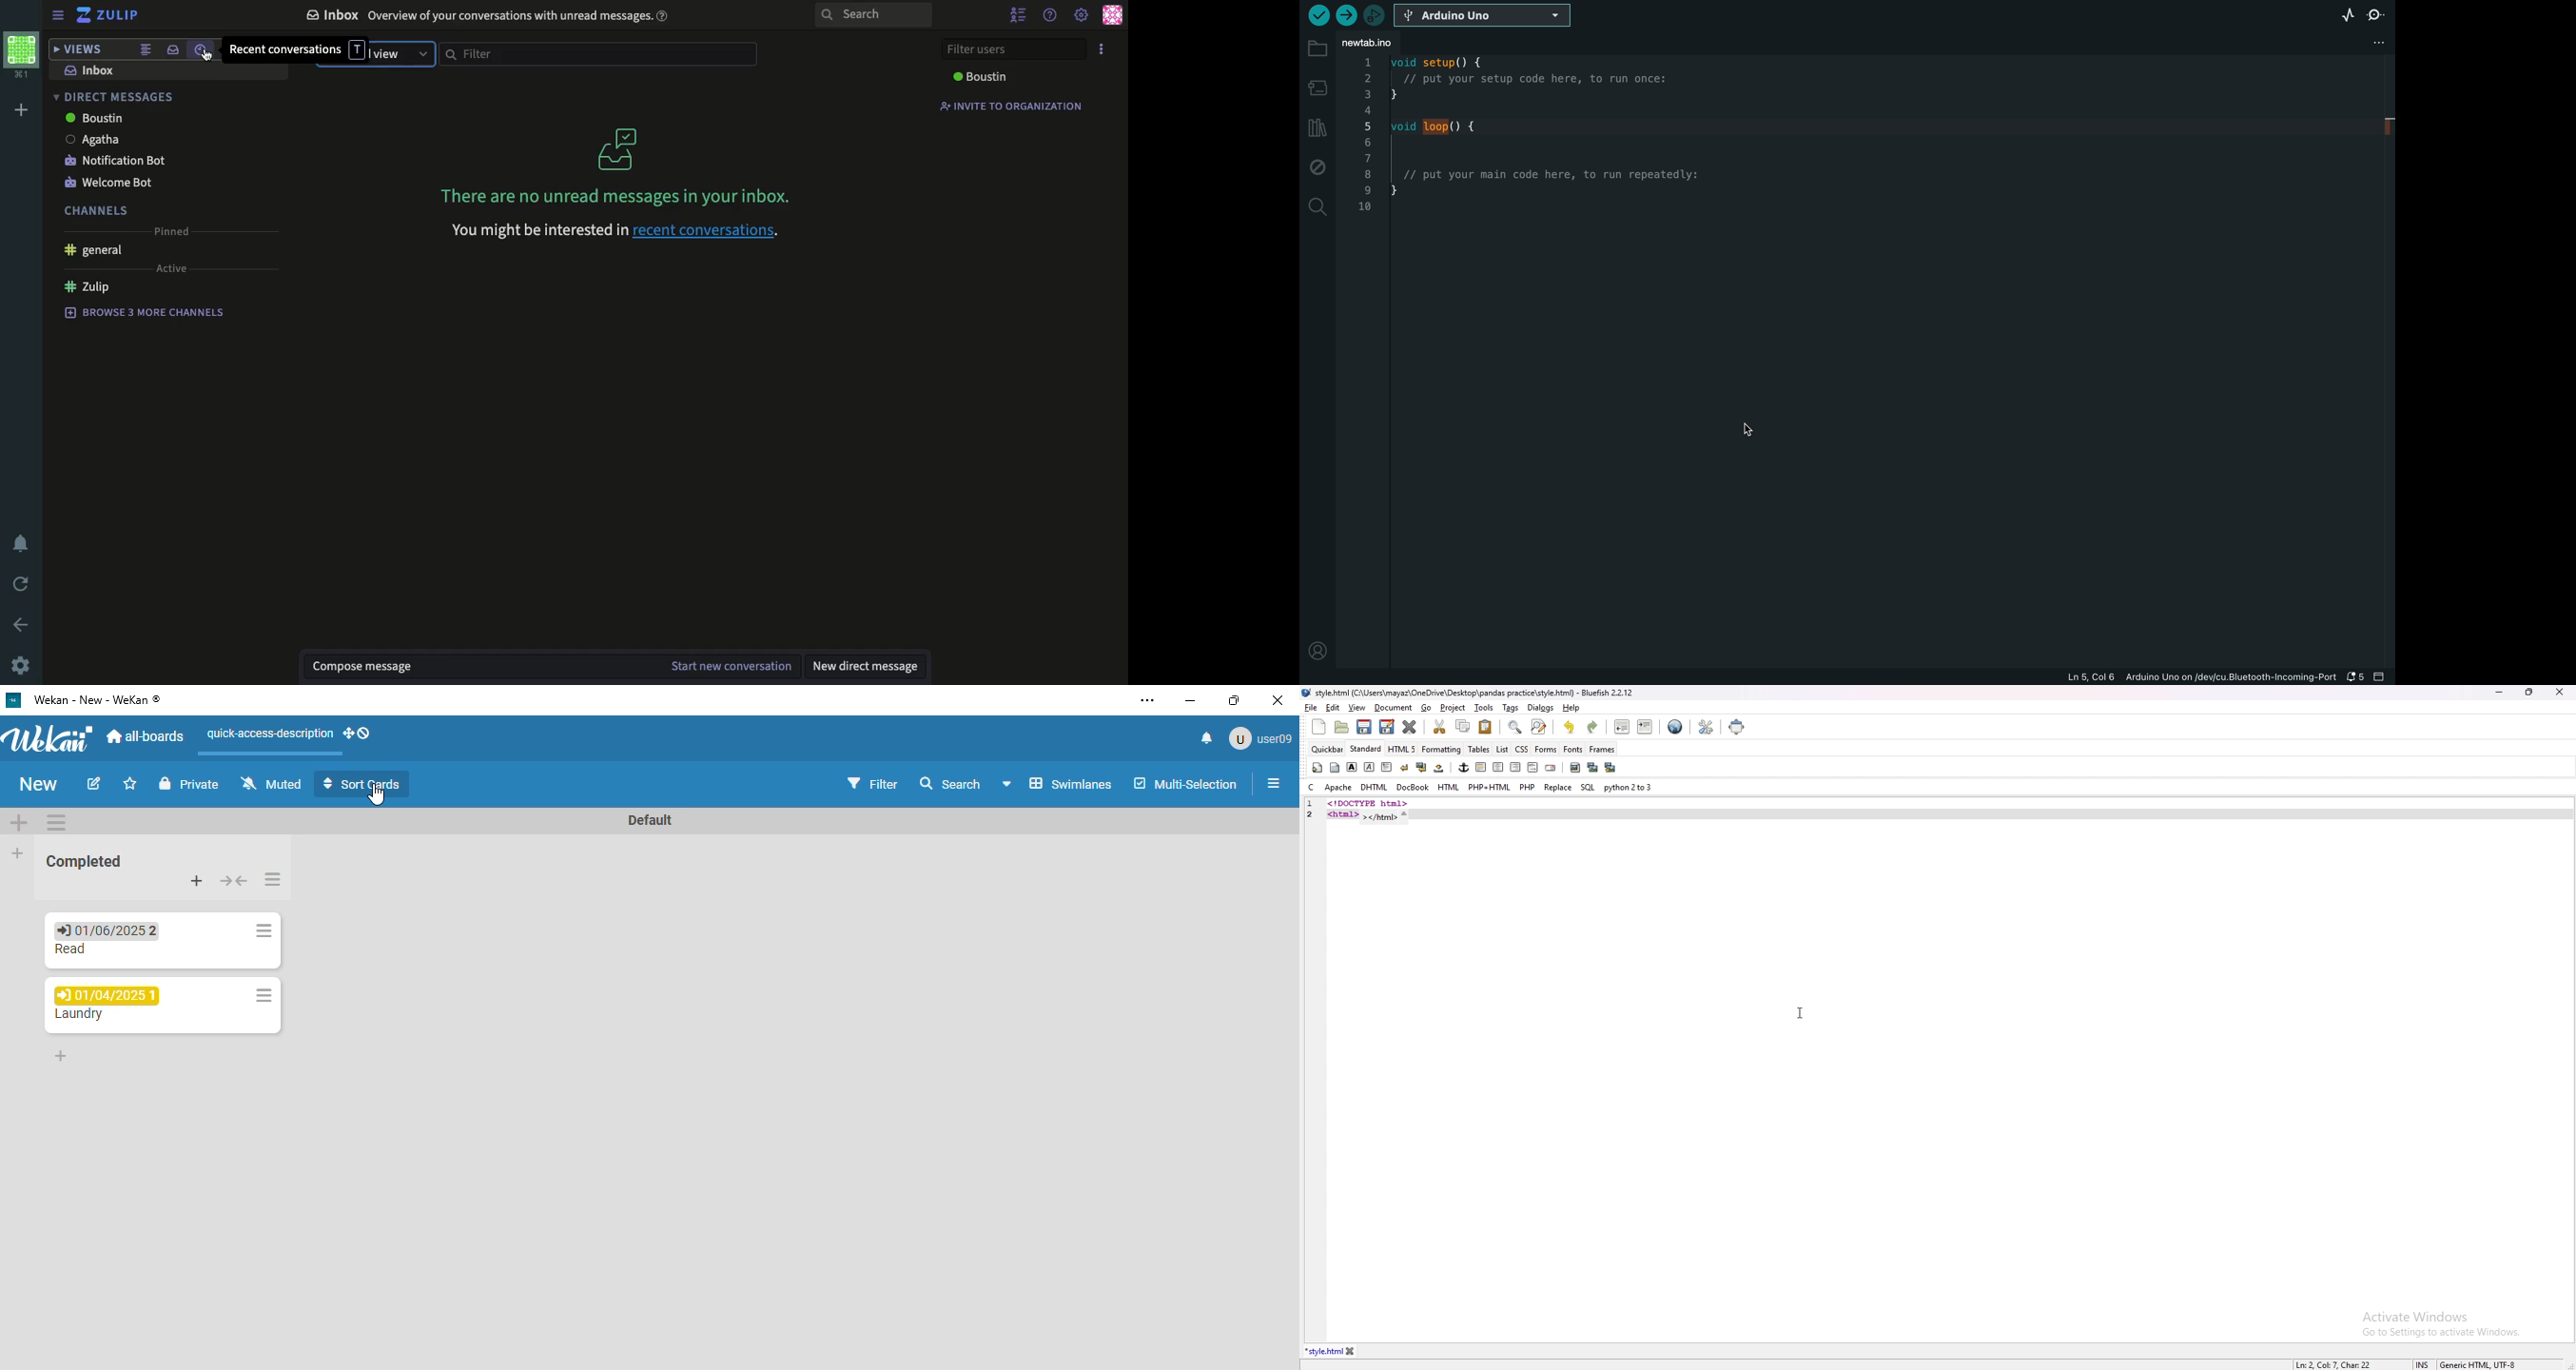 This screenshot has width=2576, height=1372. What do you see at coordinates (262, 930) in the screenshot?
I see `list actions` at bounding box center [262, 930].